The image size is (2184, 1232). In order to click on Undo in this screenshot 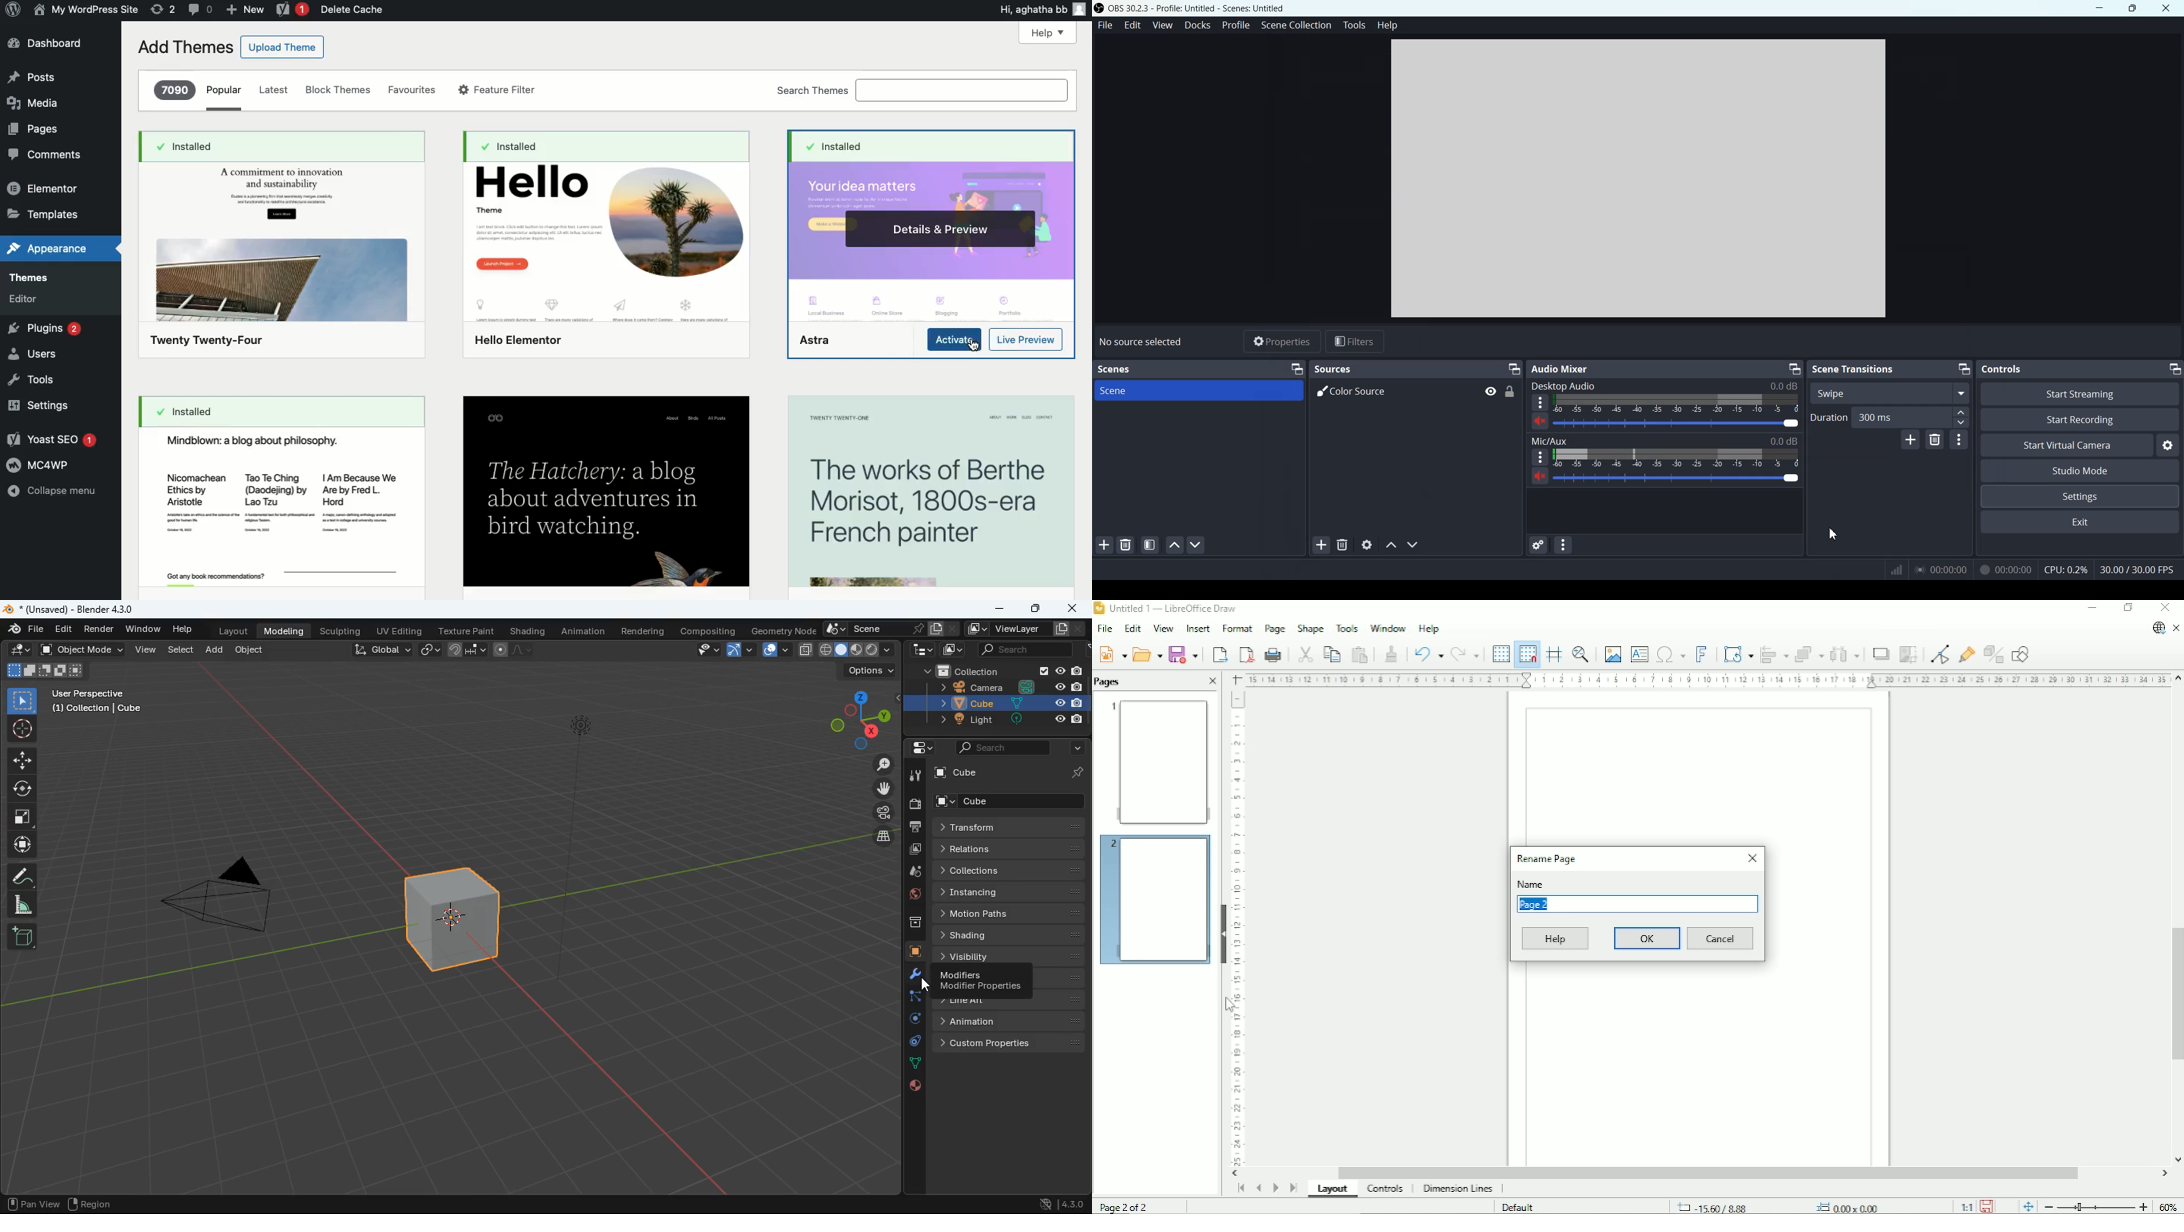, I will do `click(1426, 653)`.